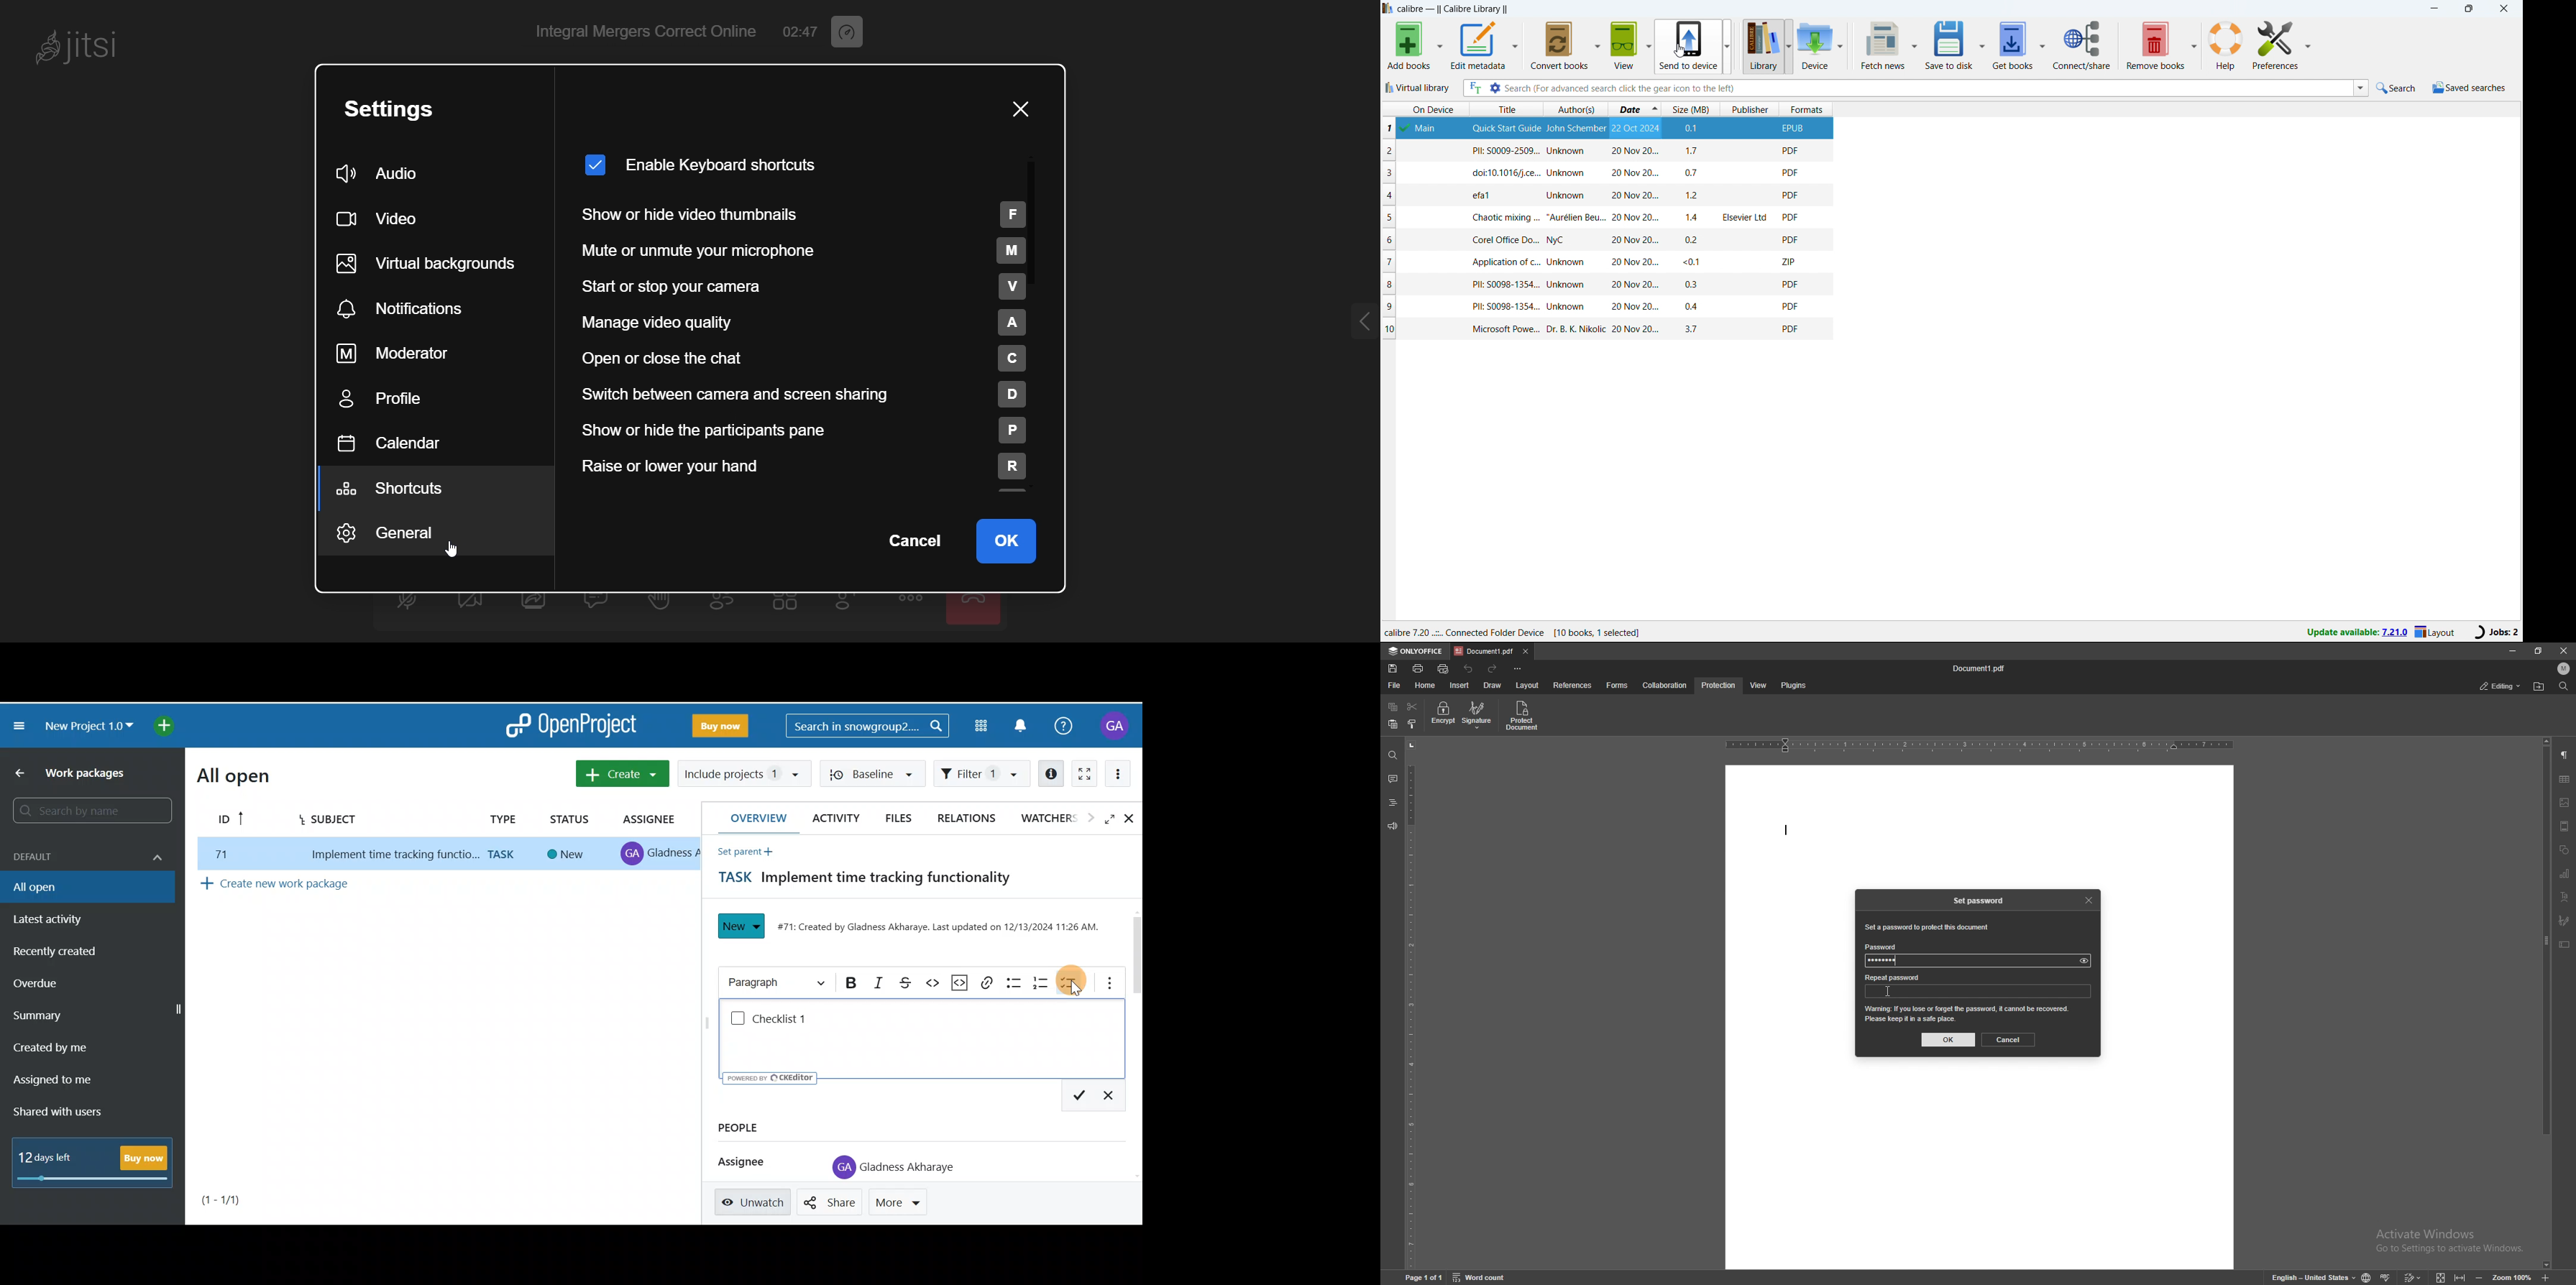  What do you see at coordinates (537, 600) in the screenshot?
I see `share your screen` at bounding box center [537, 600].